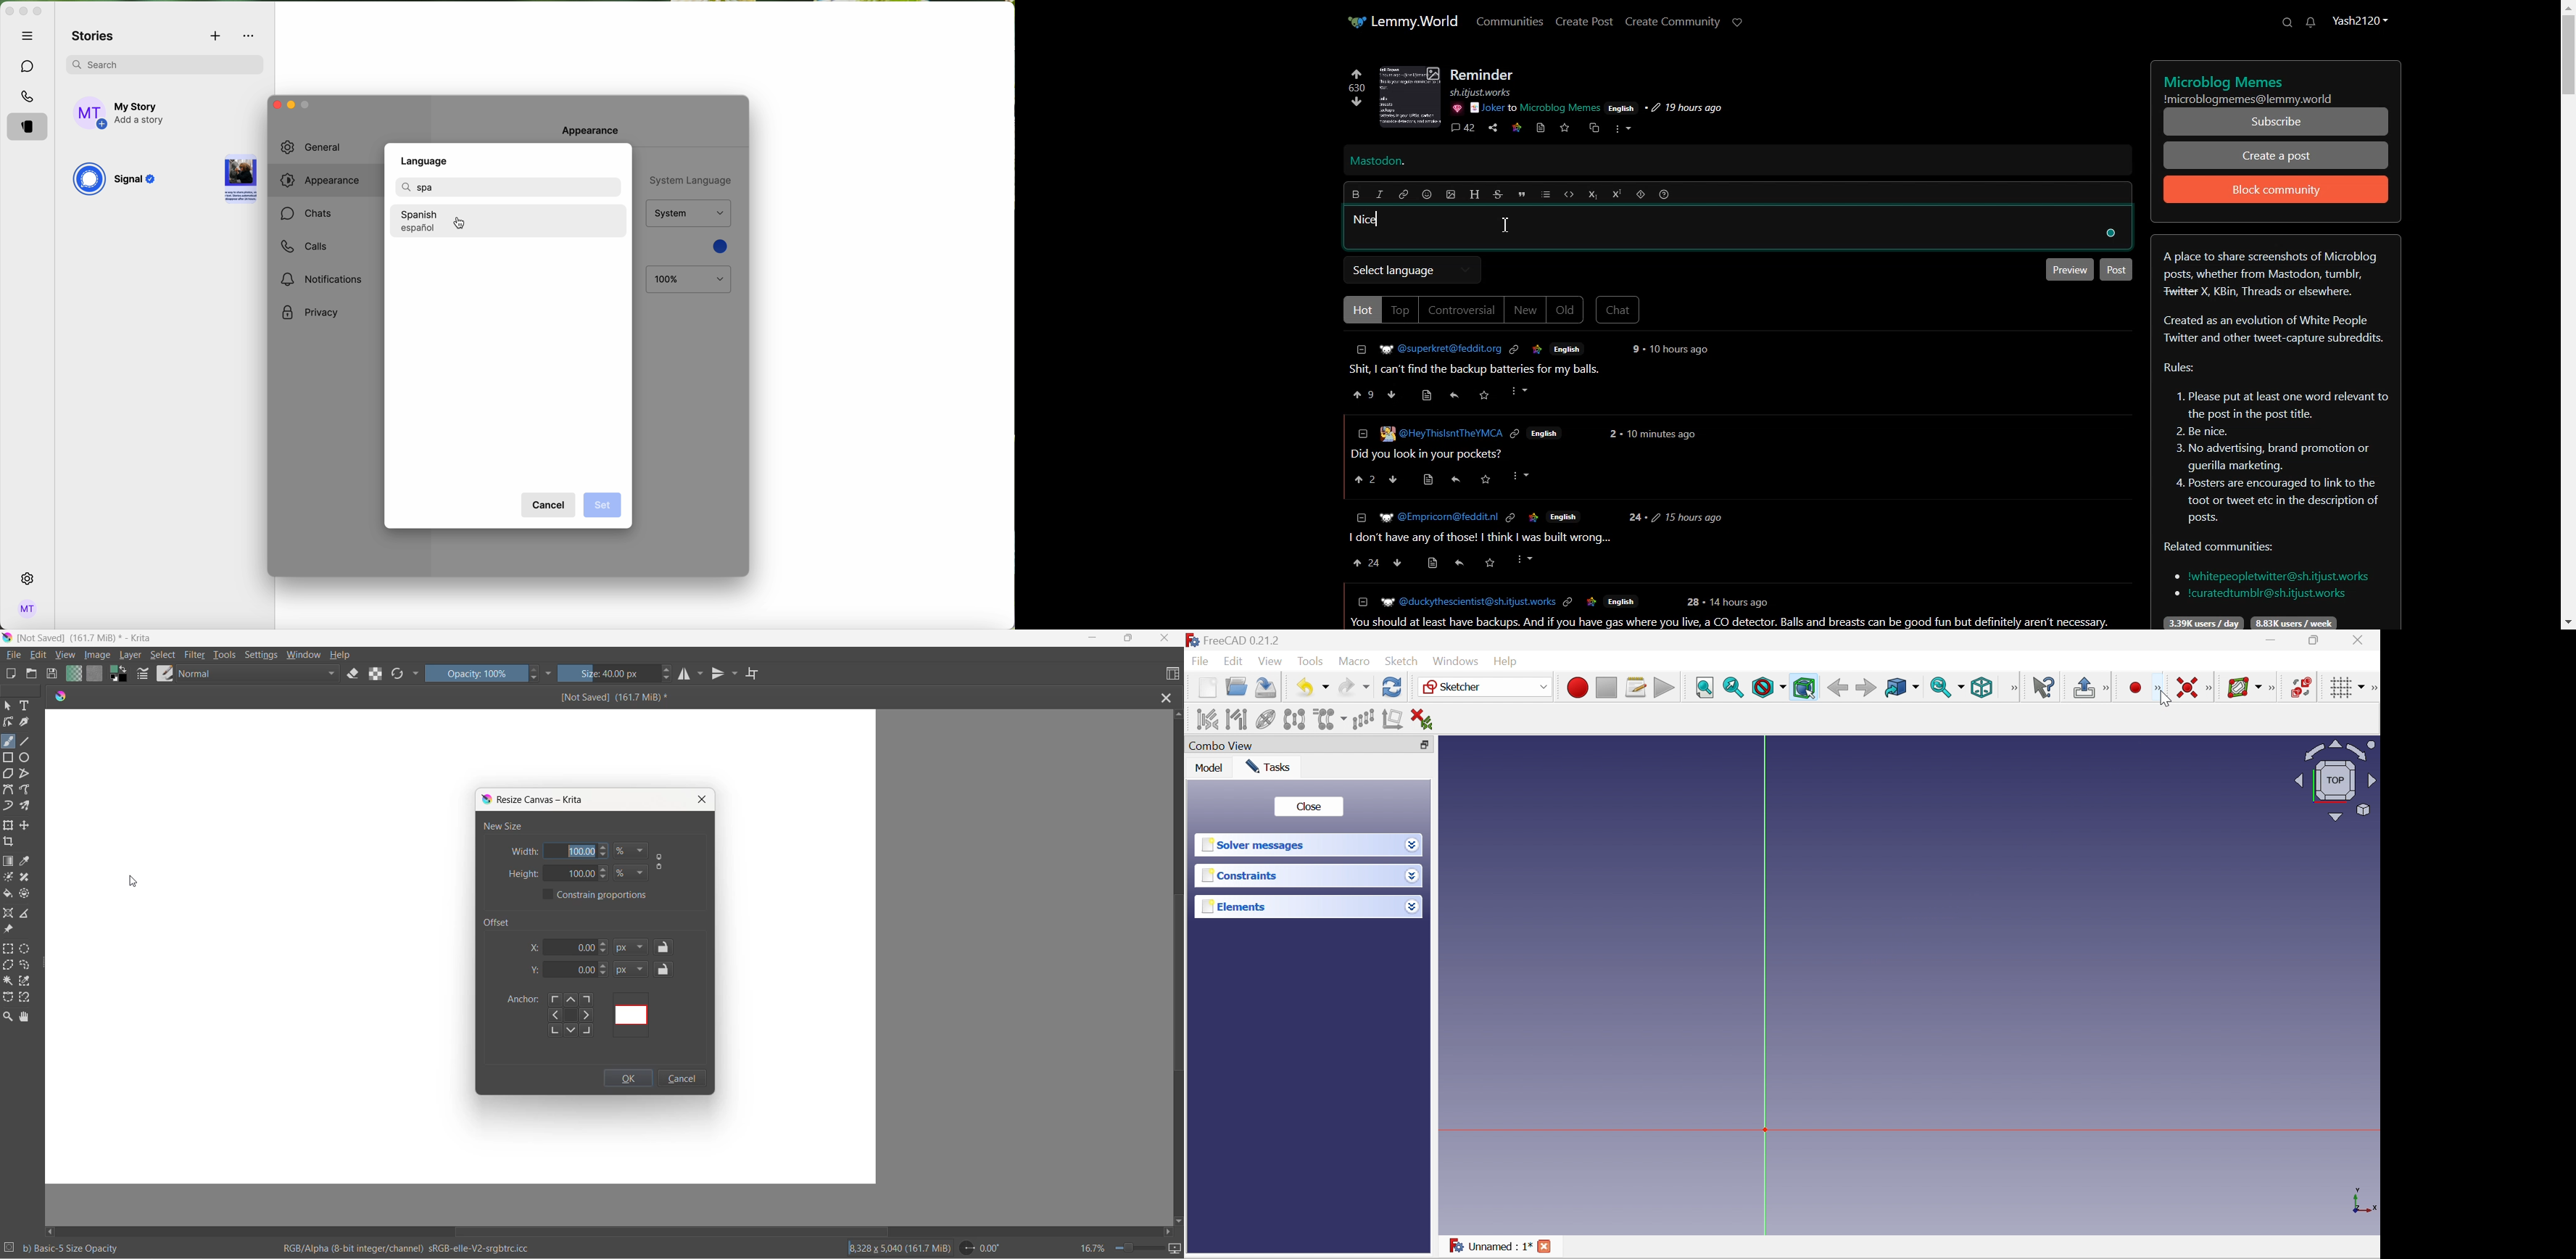 The image size is (2576, 1260). Describe the element at coordinates (41, 655) in the screenshot. I see `edit` at that location.